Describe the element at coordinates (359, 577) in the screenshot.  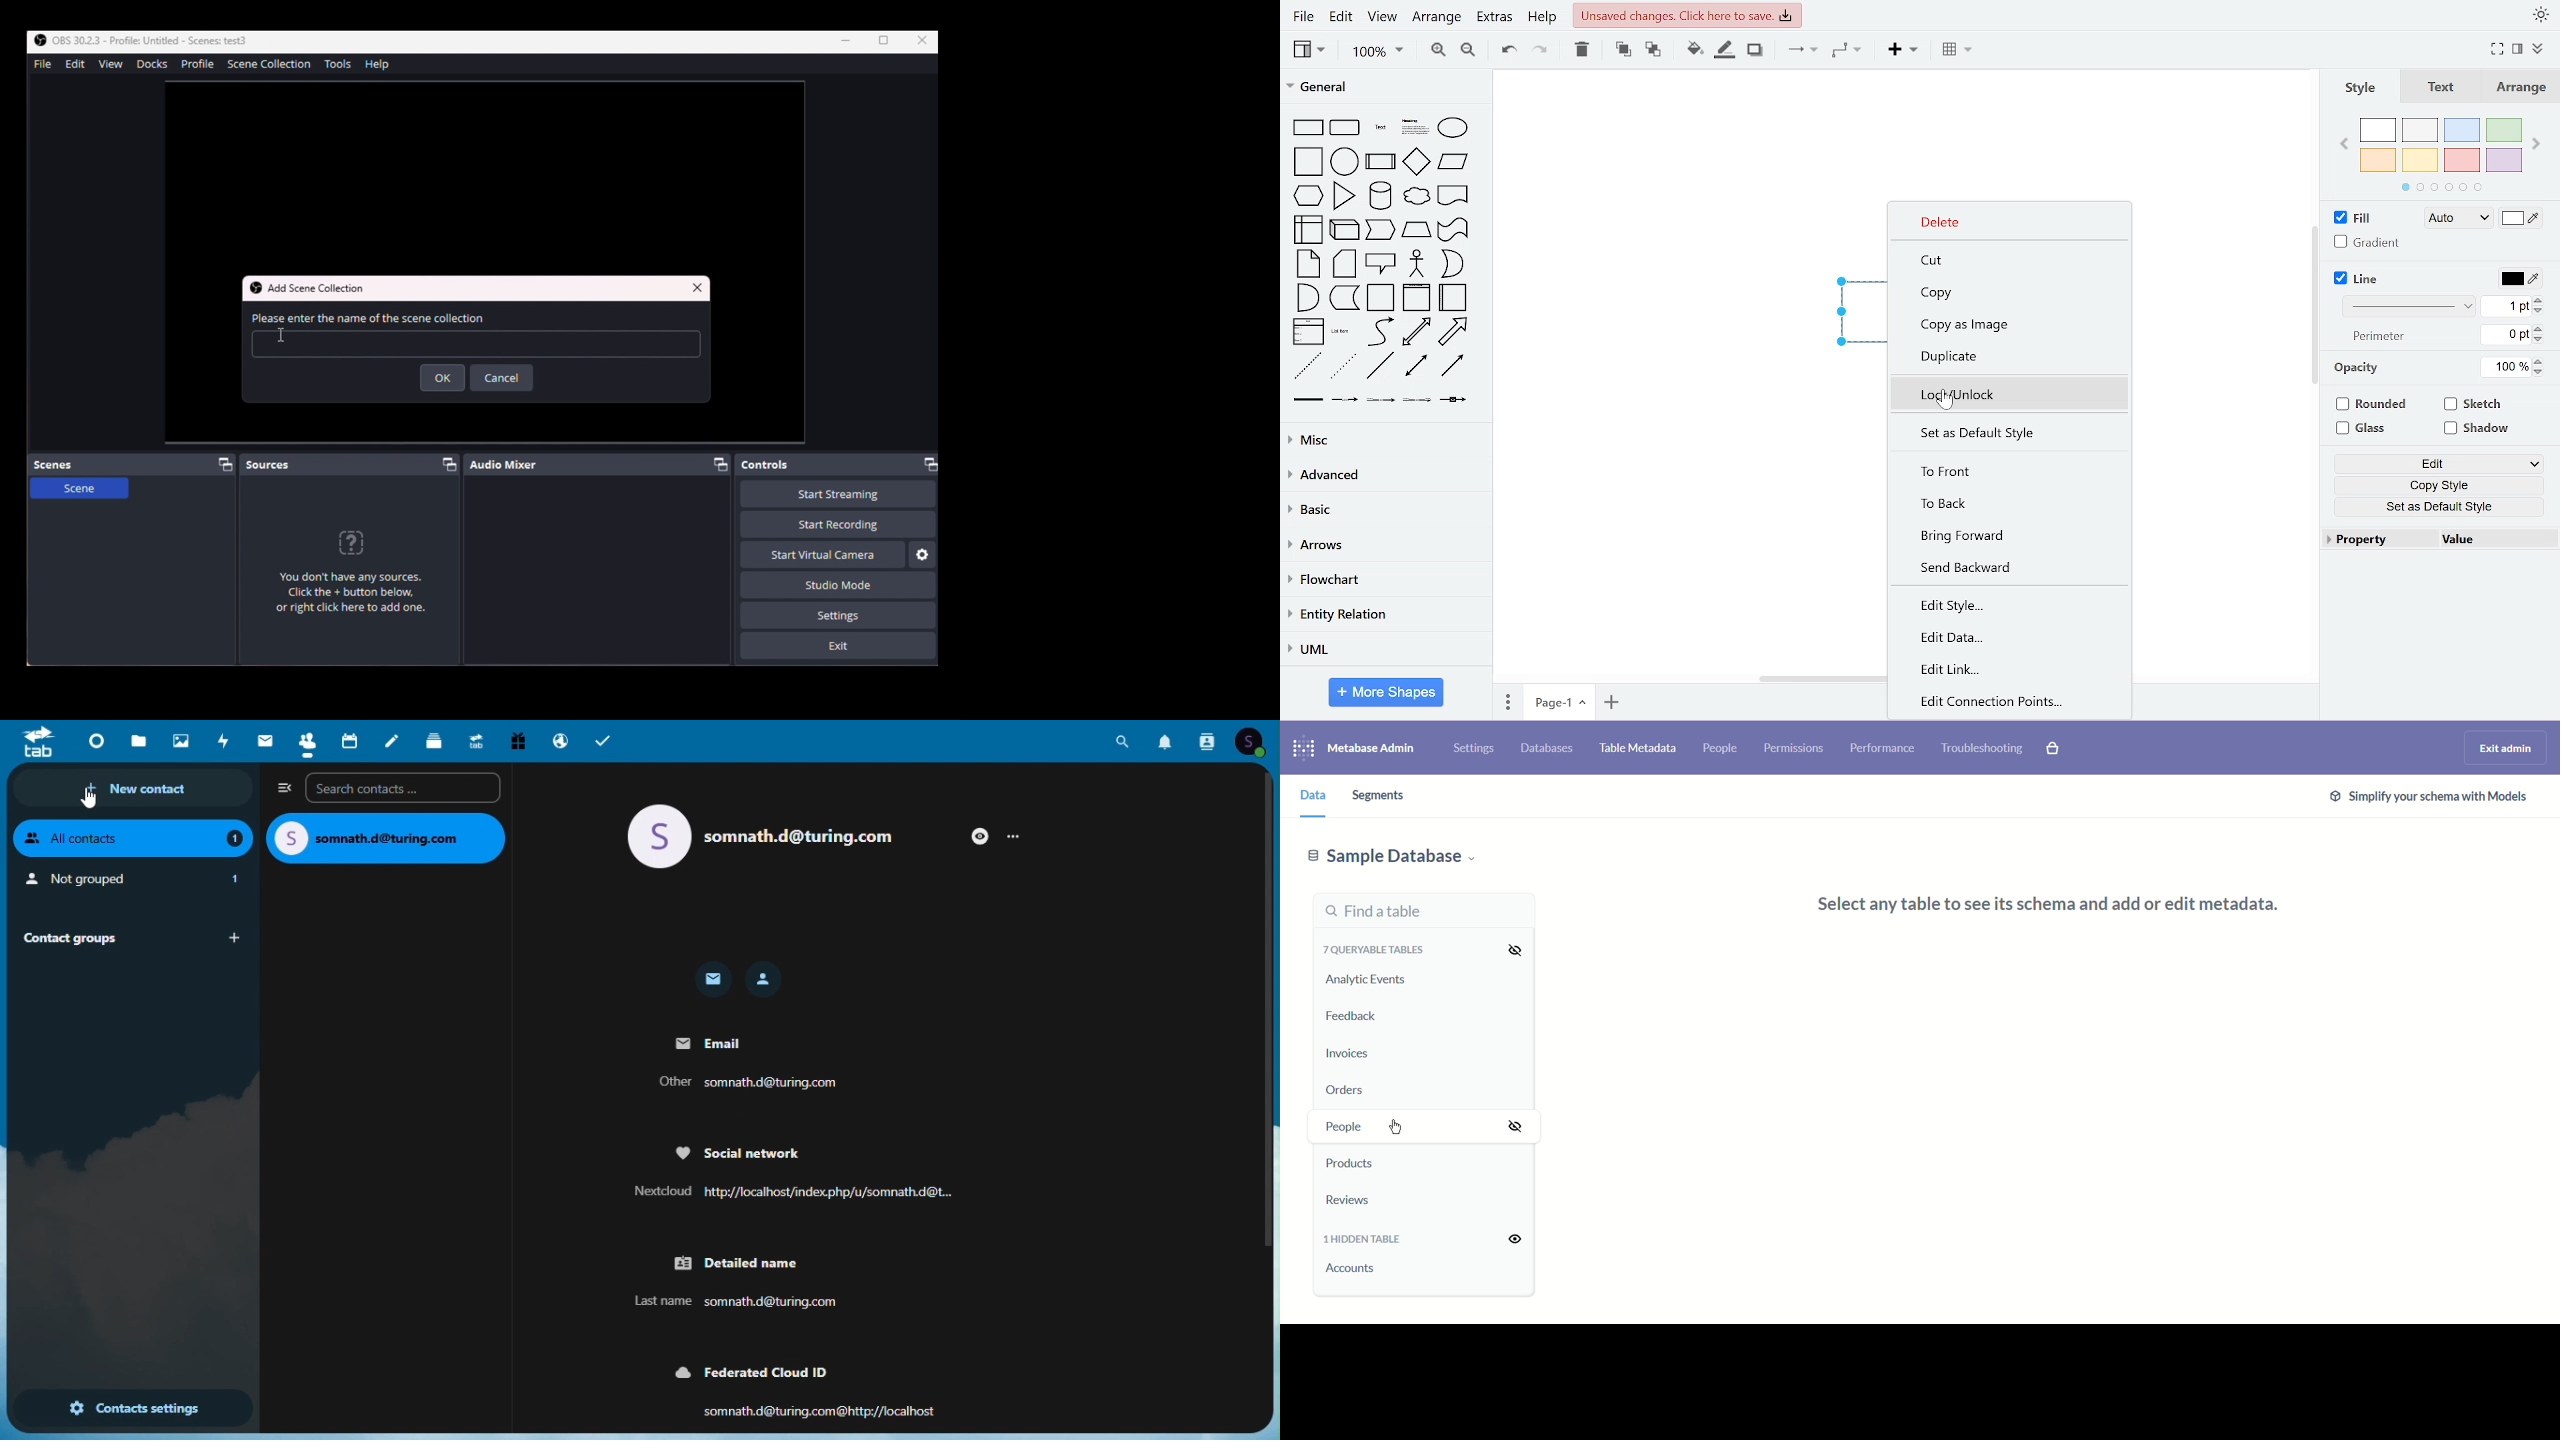
I see `Any Sources` at that location.